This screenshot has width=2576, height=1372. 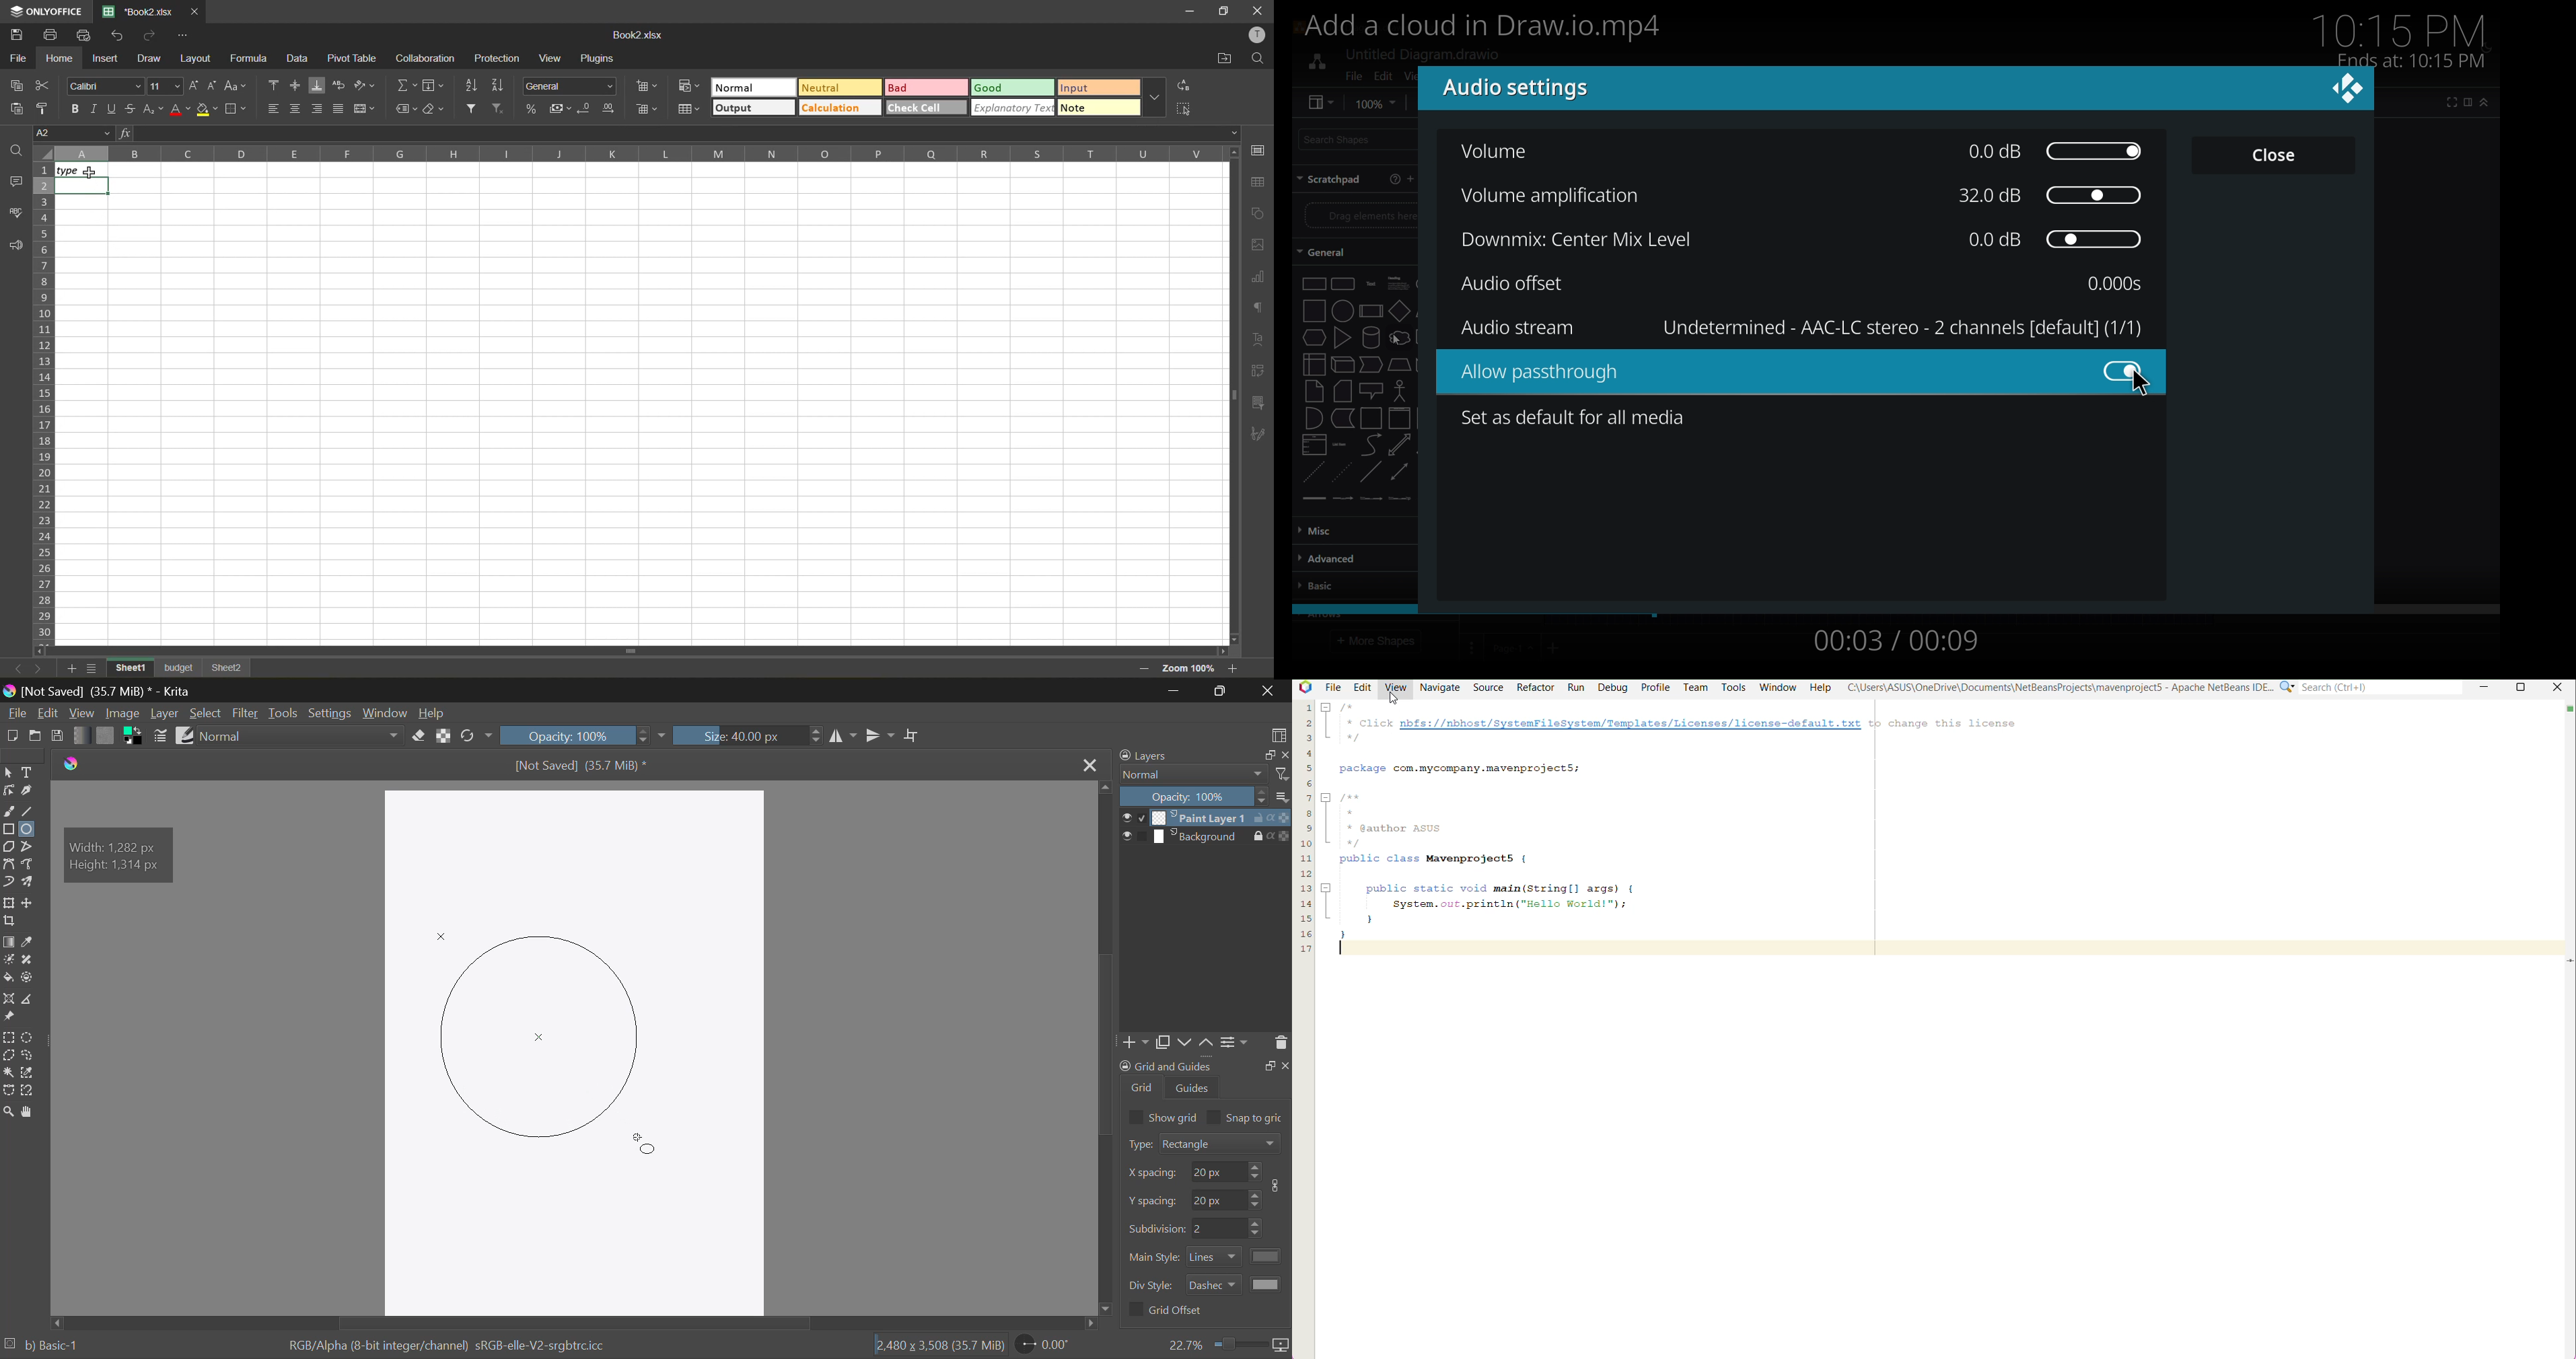 I want to click on zoom out, so click(x=1142, y=670).